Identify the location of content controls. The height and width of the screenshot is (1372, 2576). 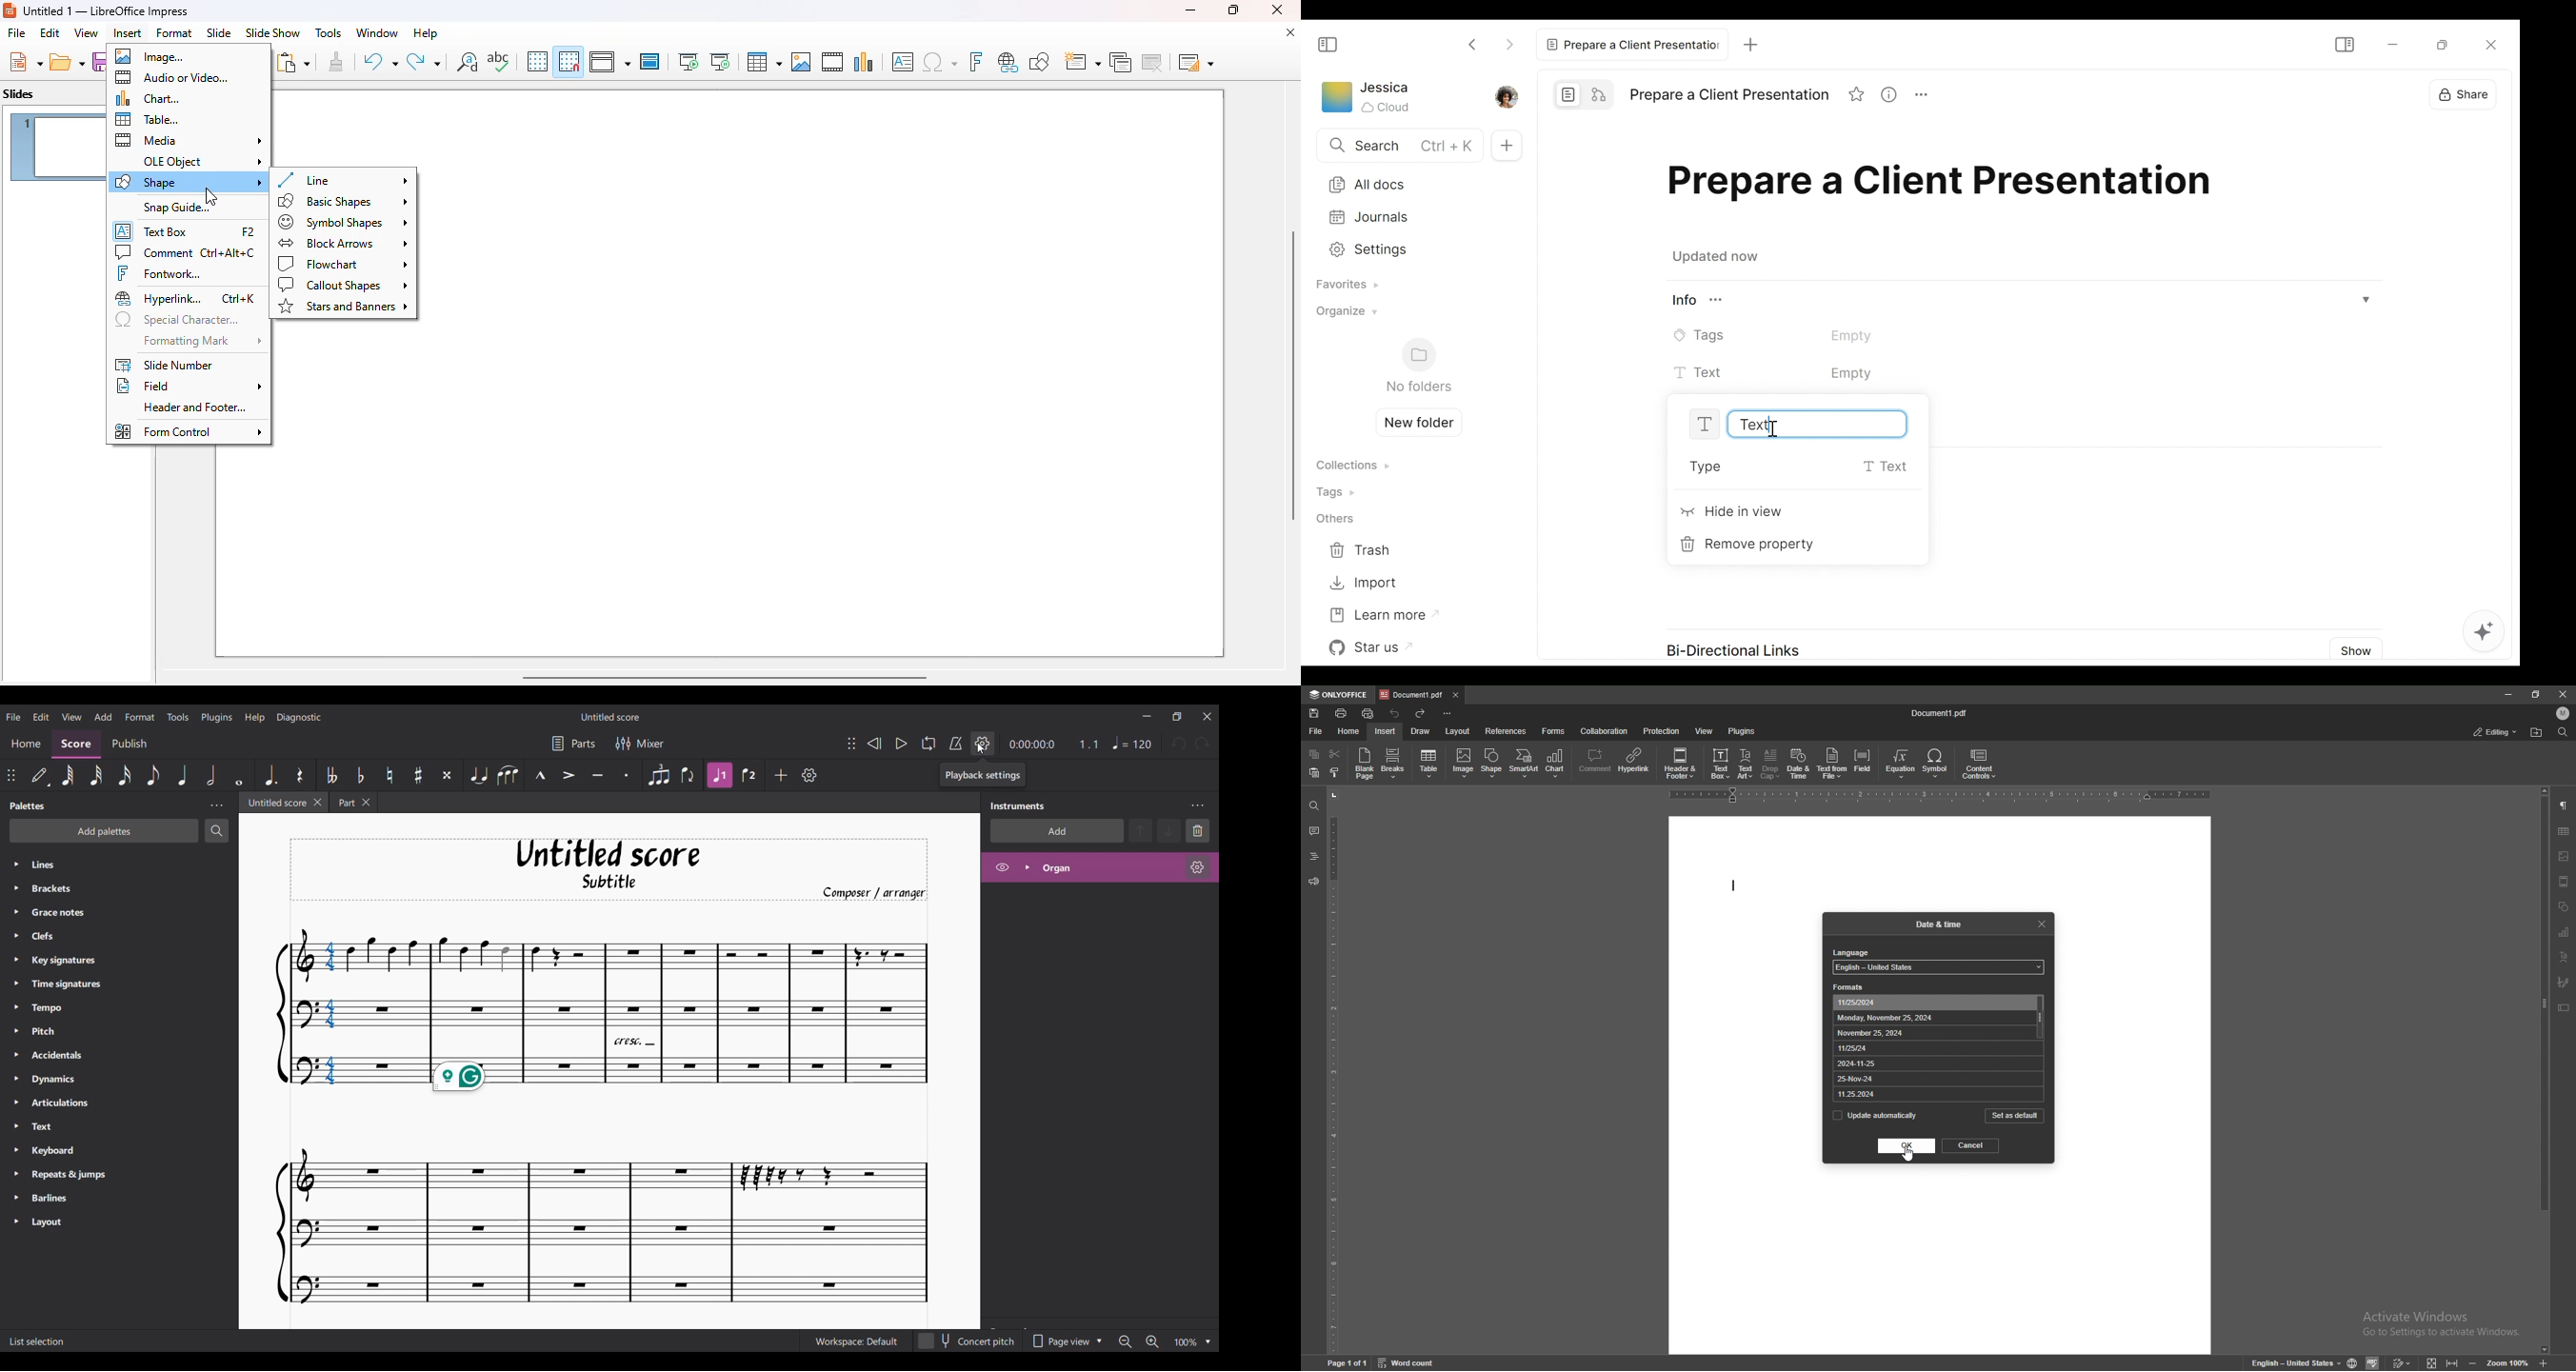
(1979, 764).